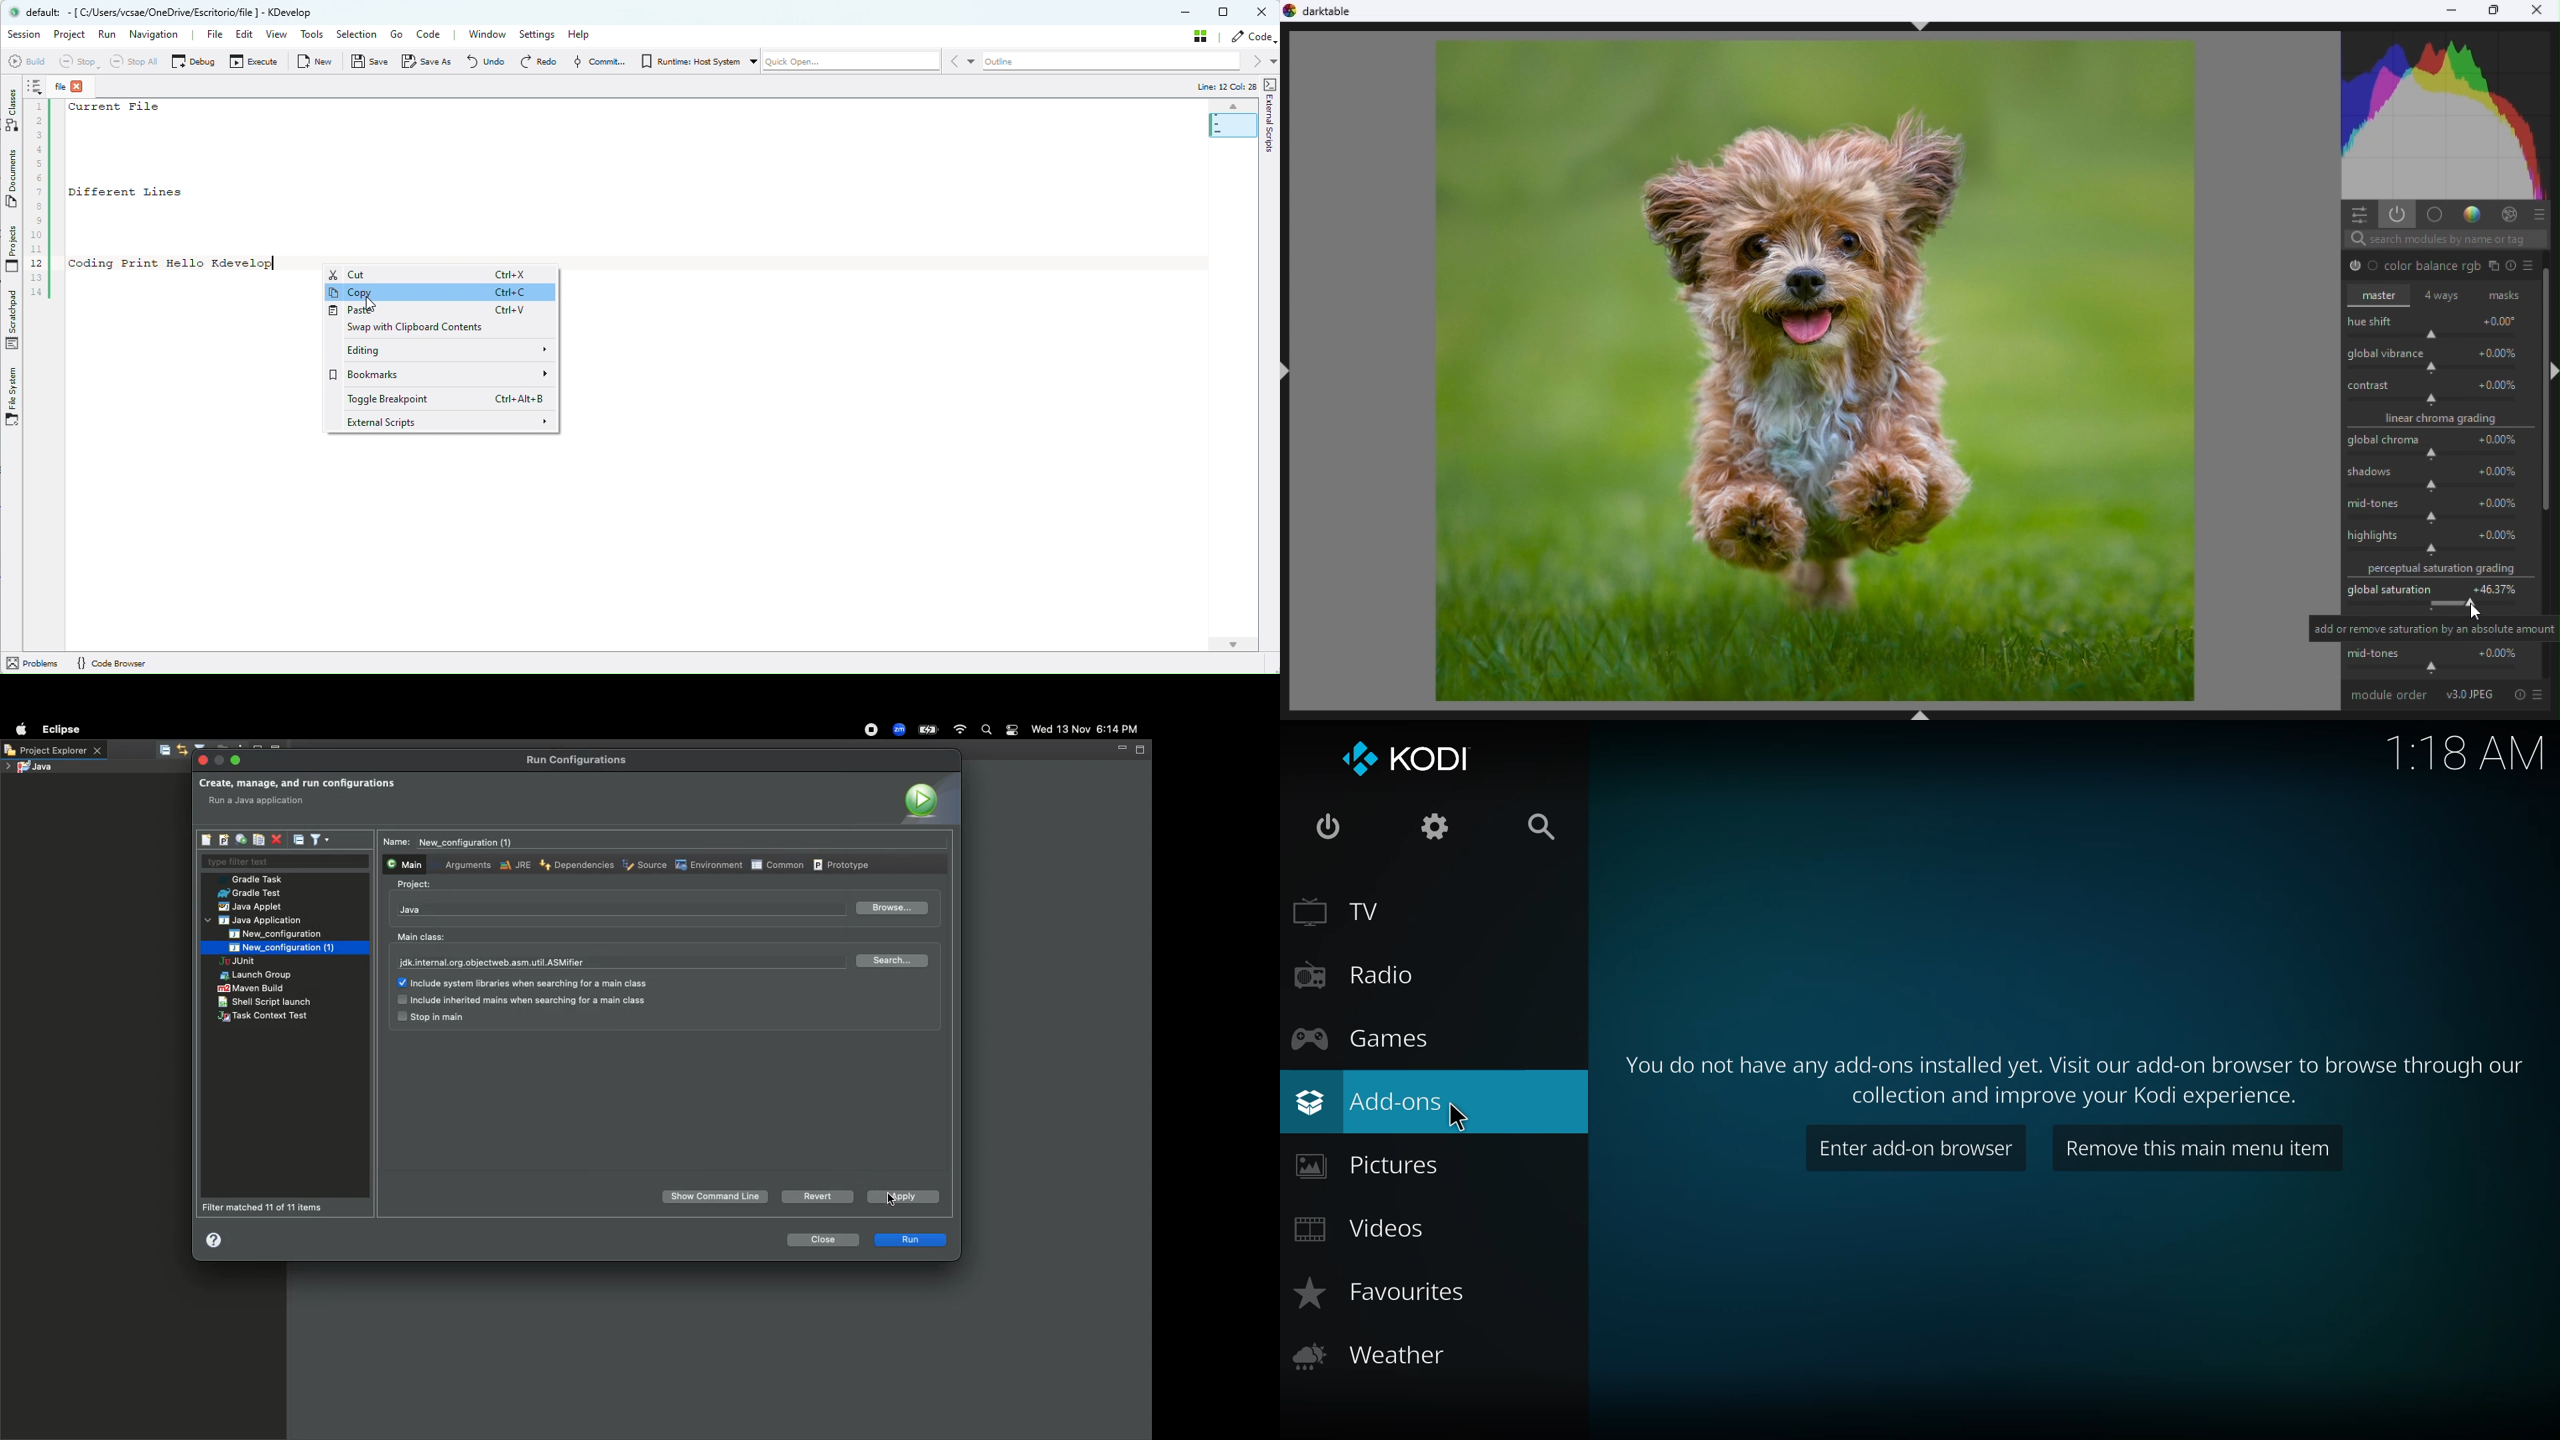 The height and width of the screenshot is (1456, 2576). Describe the element at coordinates (2359, 215) in the screenshot. I see `quick settings` at that location.